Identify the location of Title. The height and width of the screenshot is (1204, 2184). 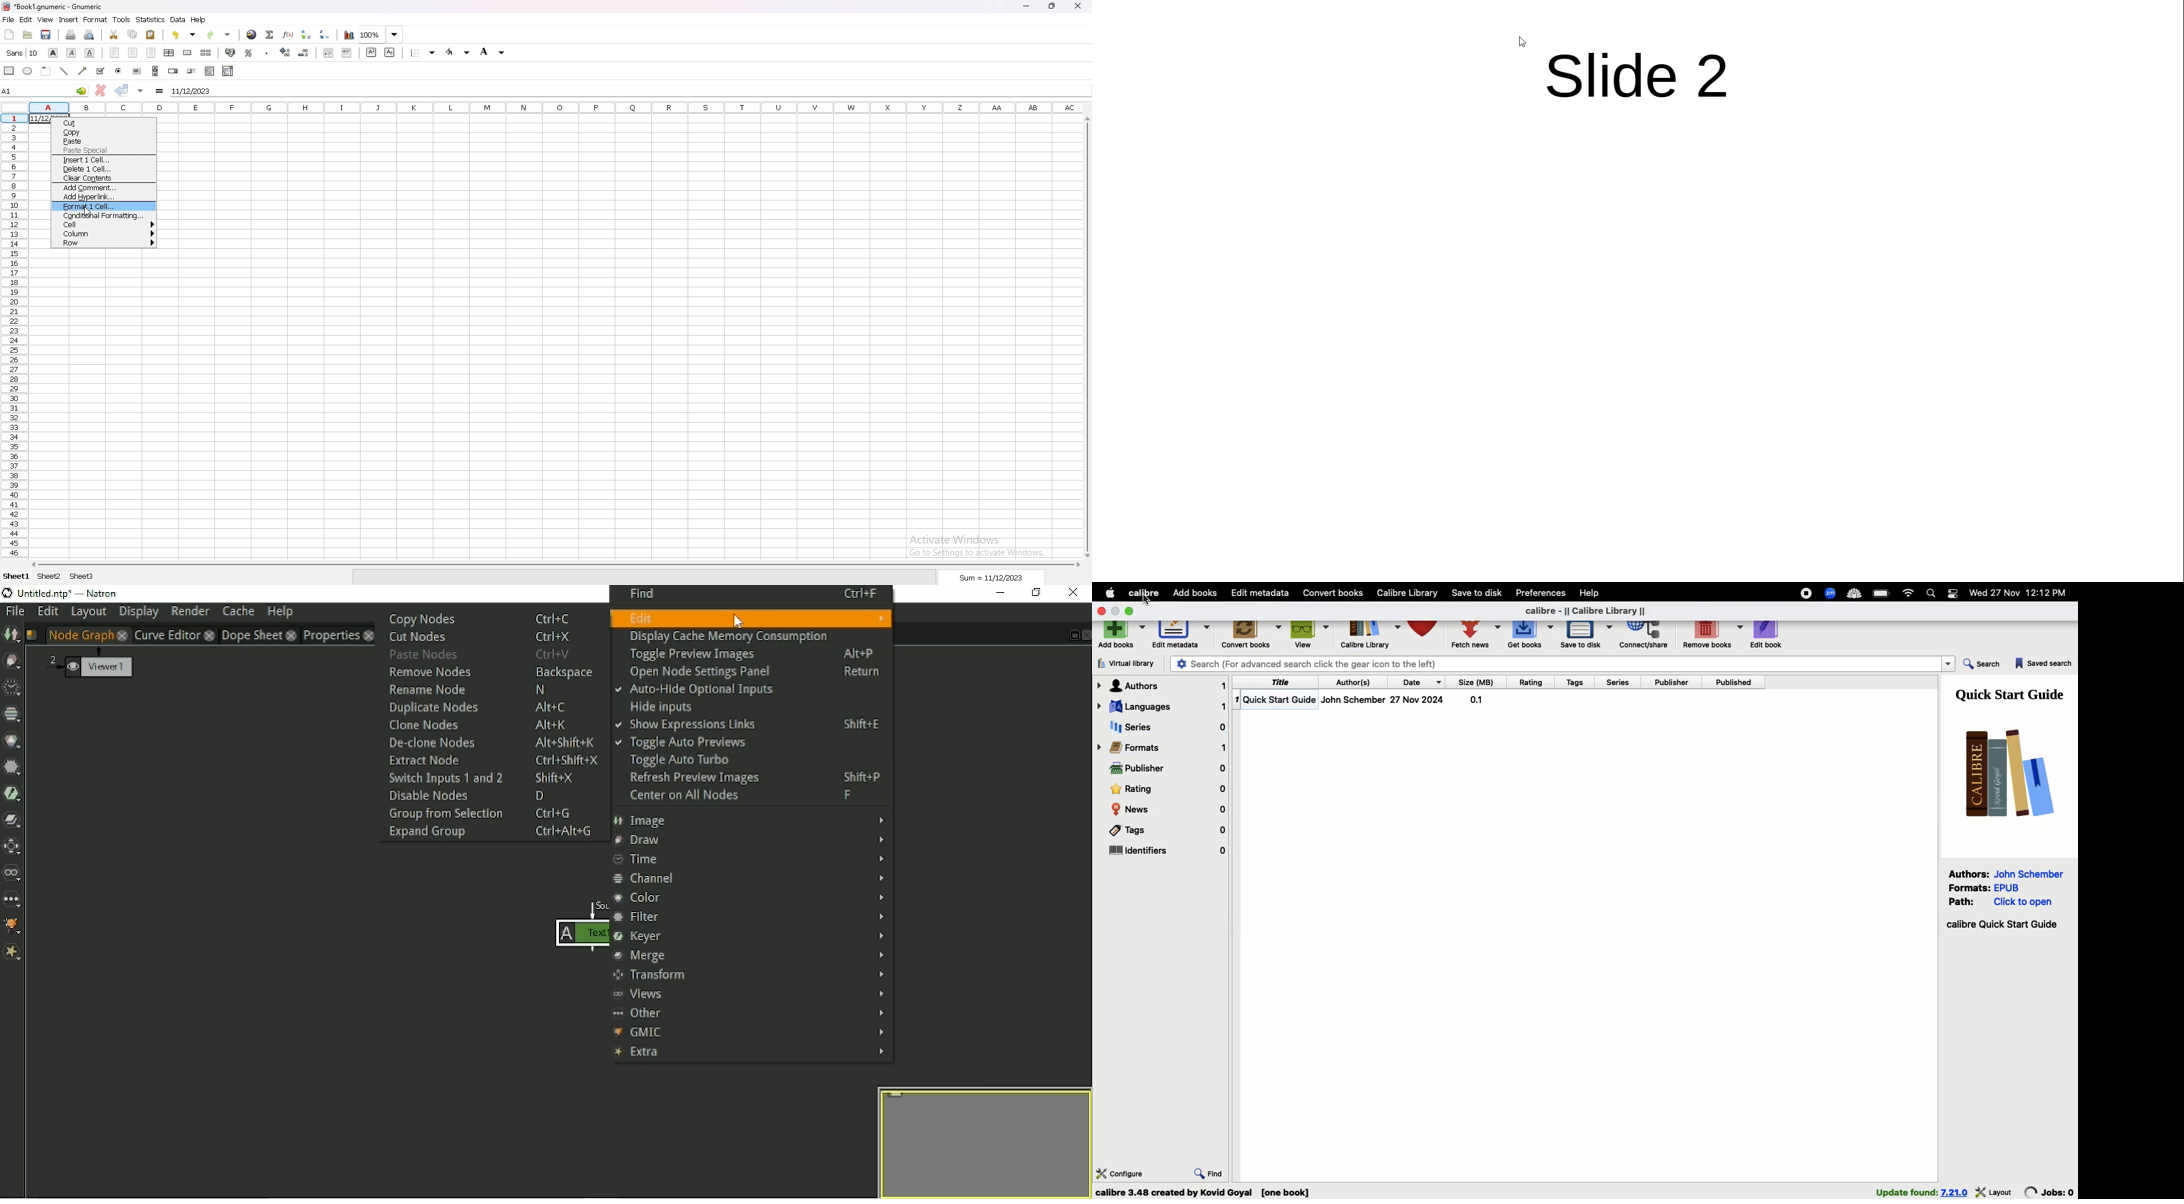
(1275, 683).